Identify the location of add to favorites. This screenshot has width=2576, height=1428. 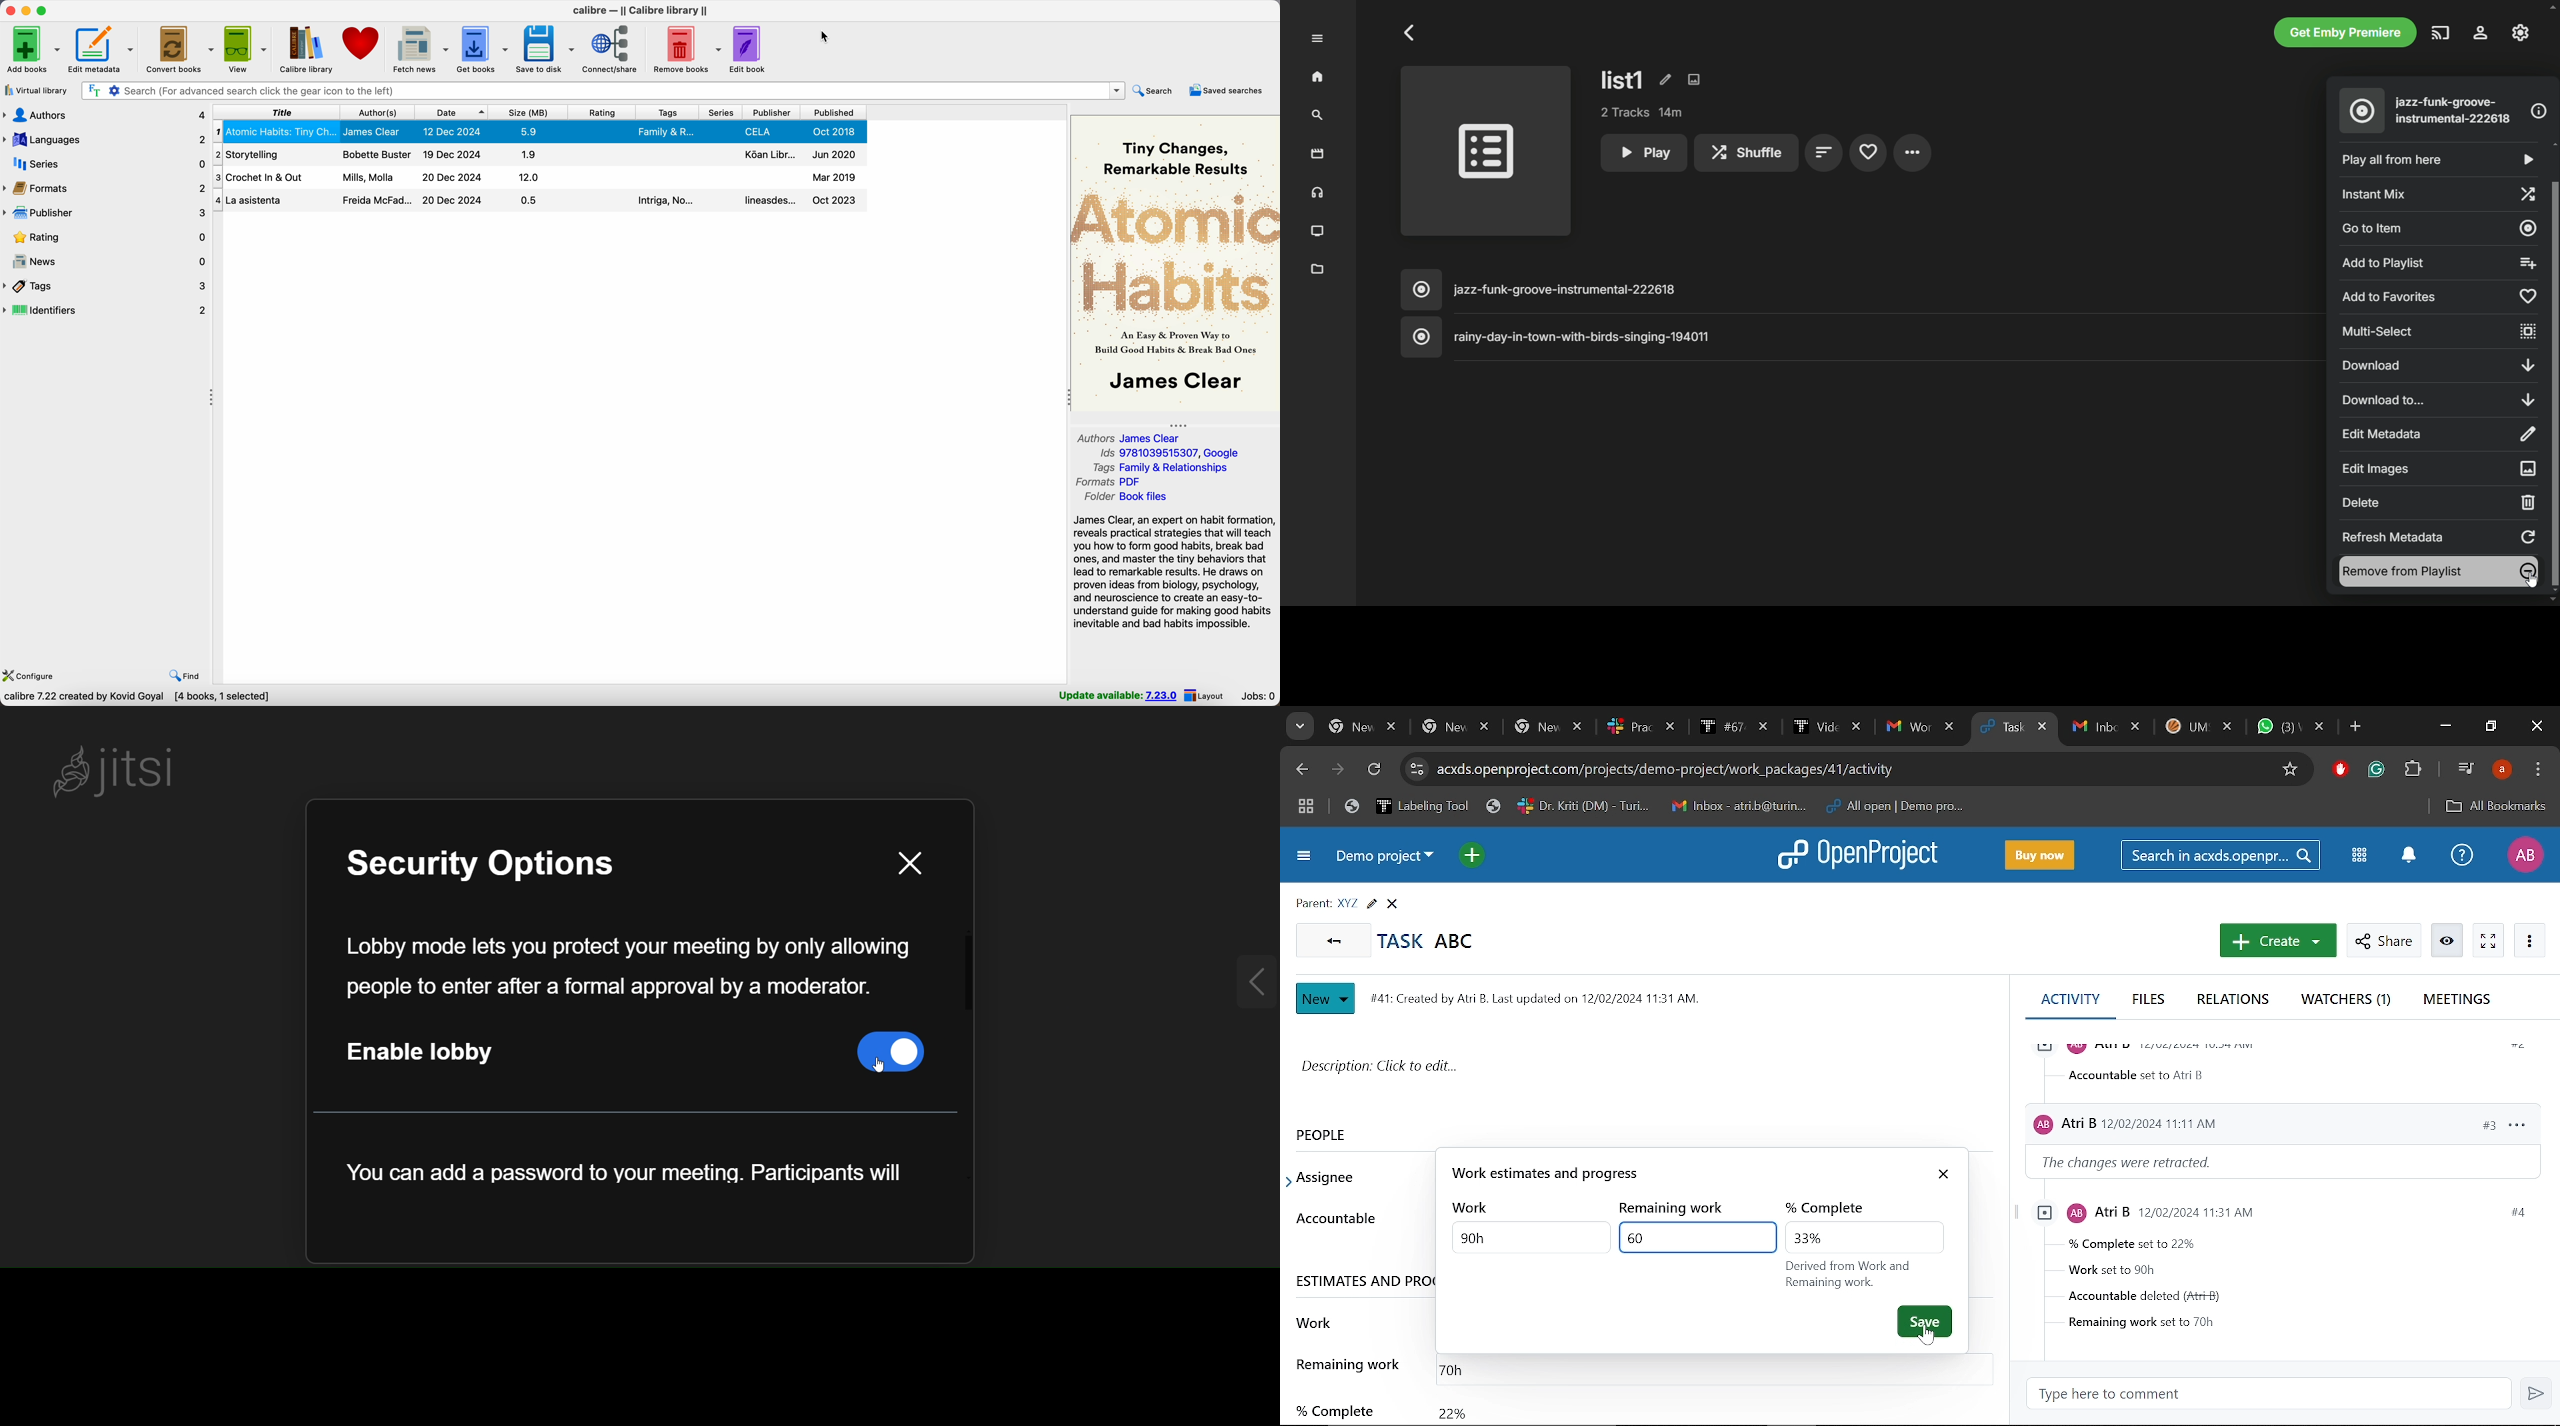
(2437, 297).